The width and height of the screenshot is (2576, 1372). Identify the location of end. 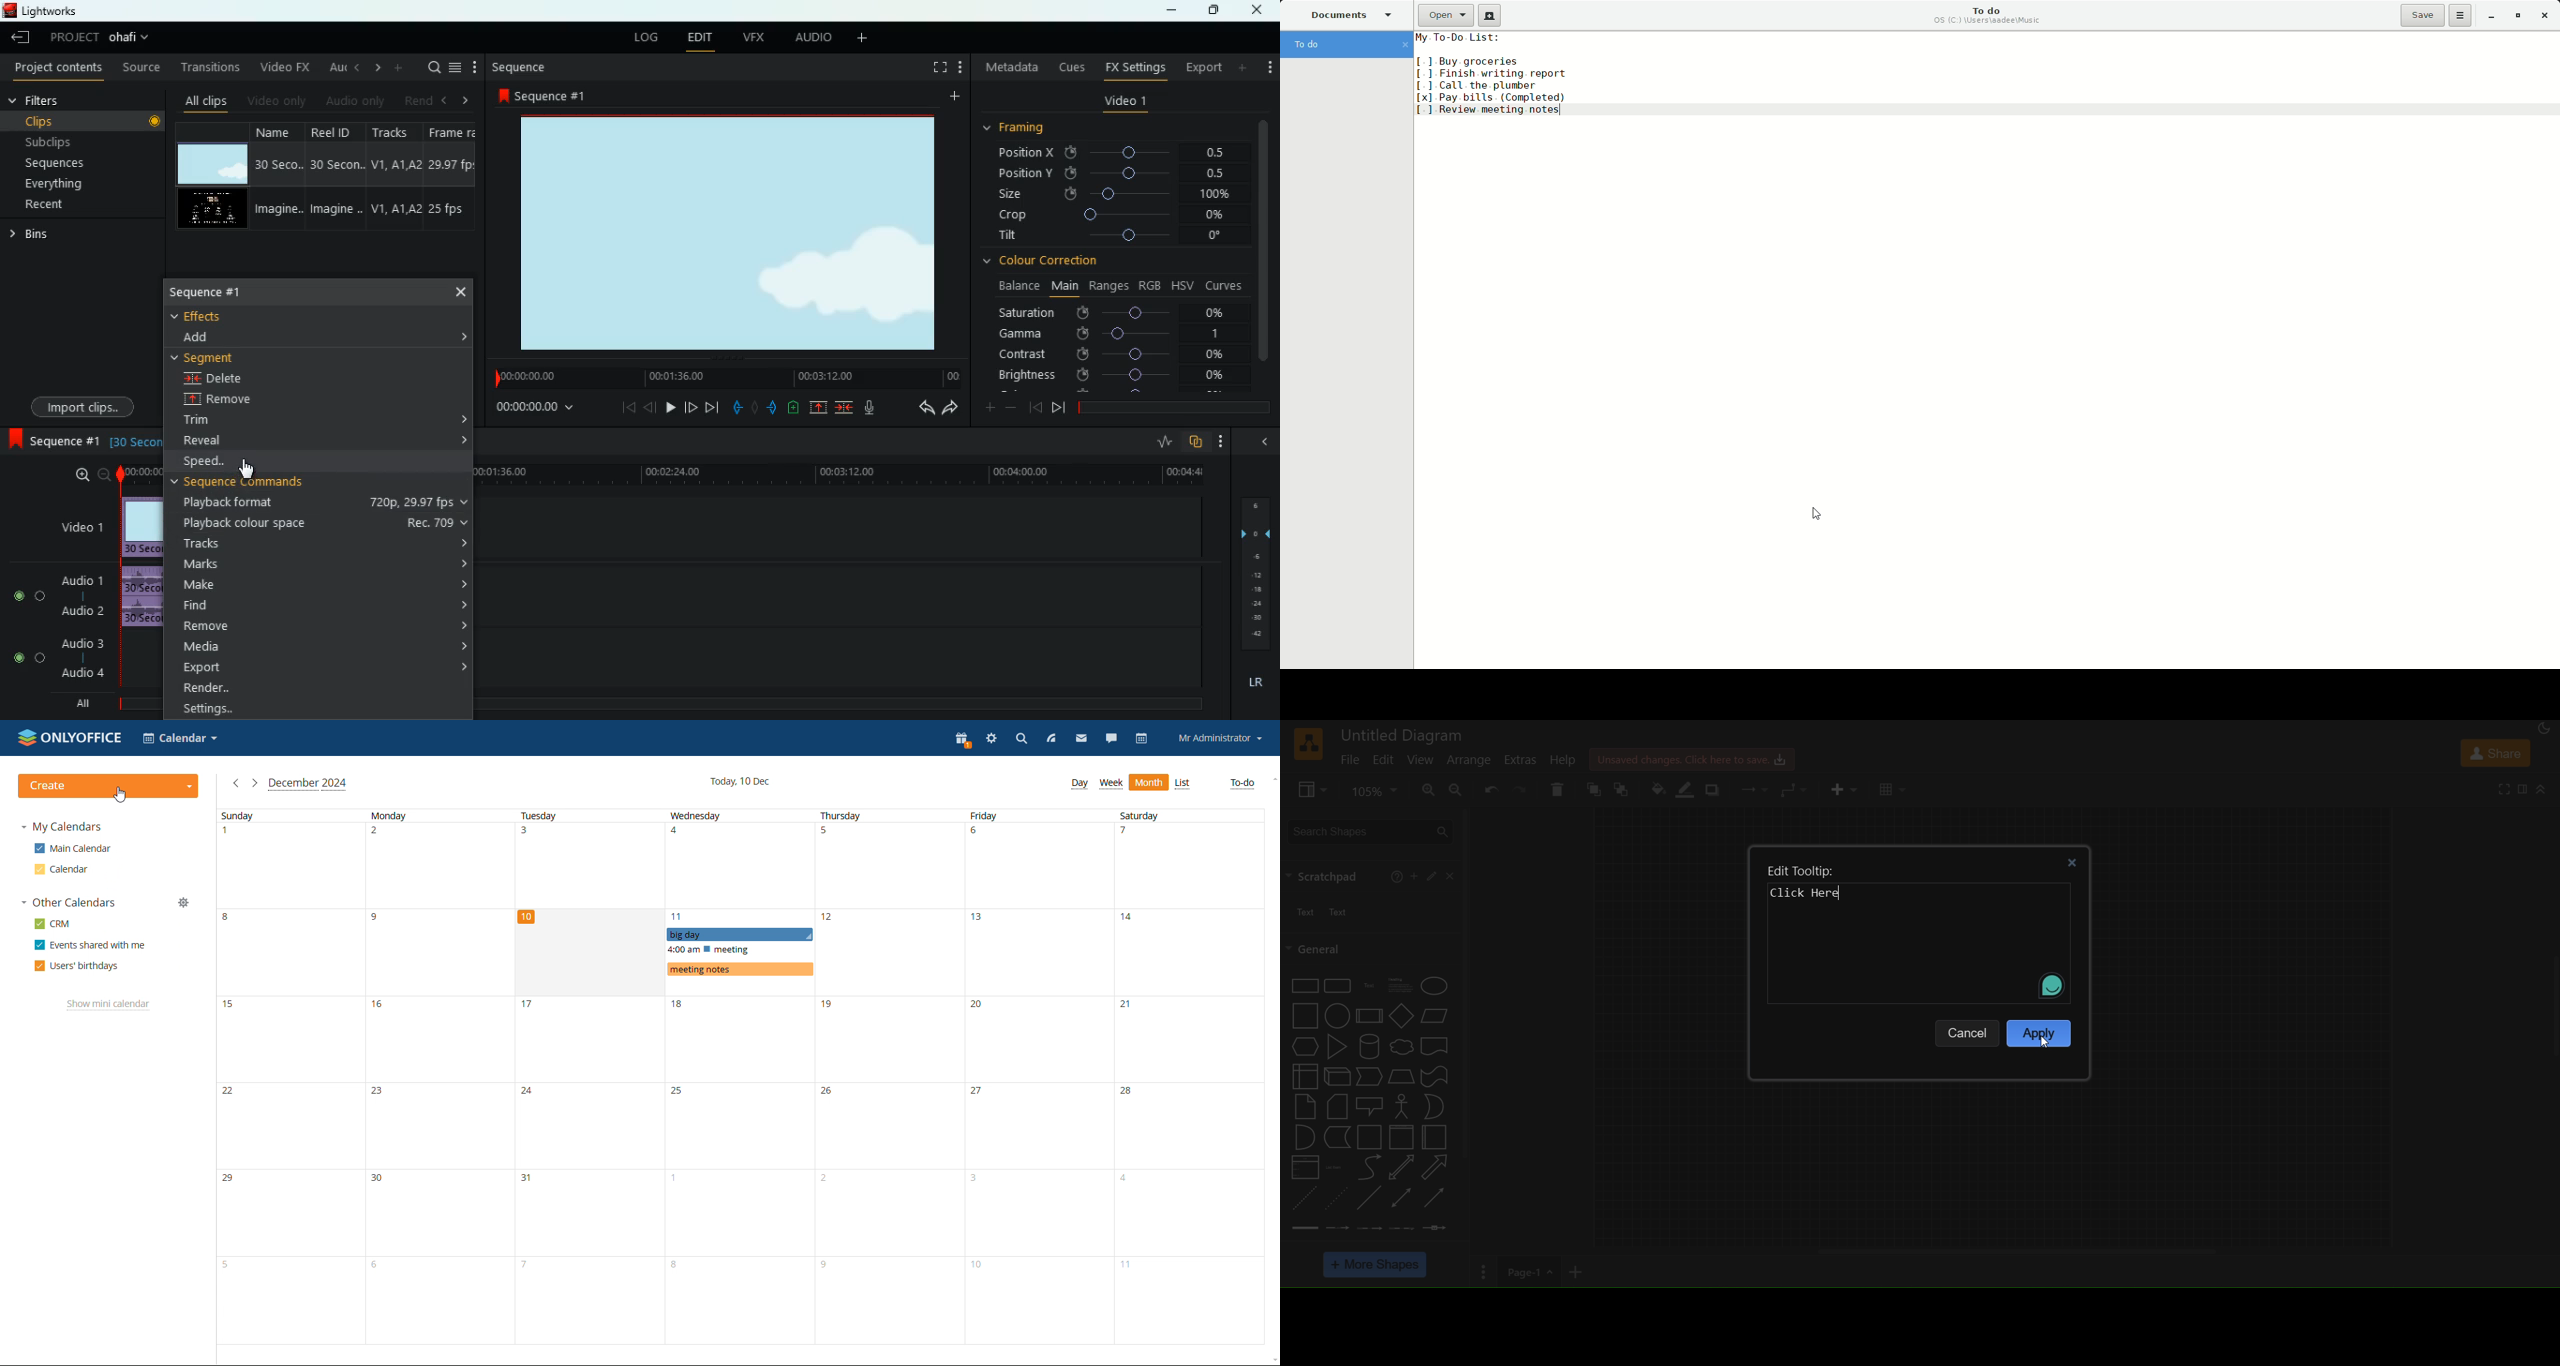
(1058, 407).